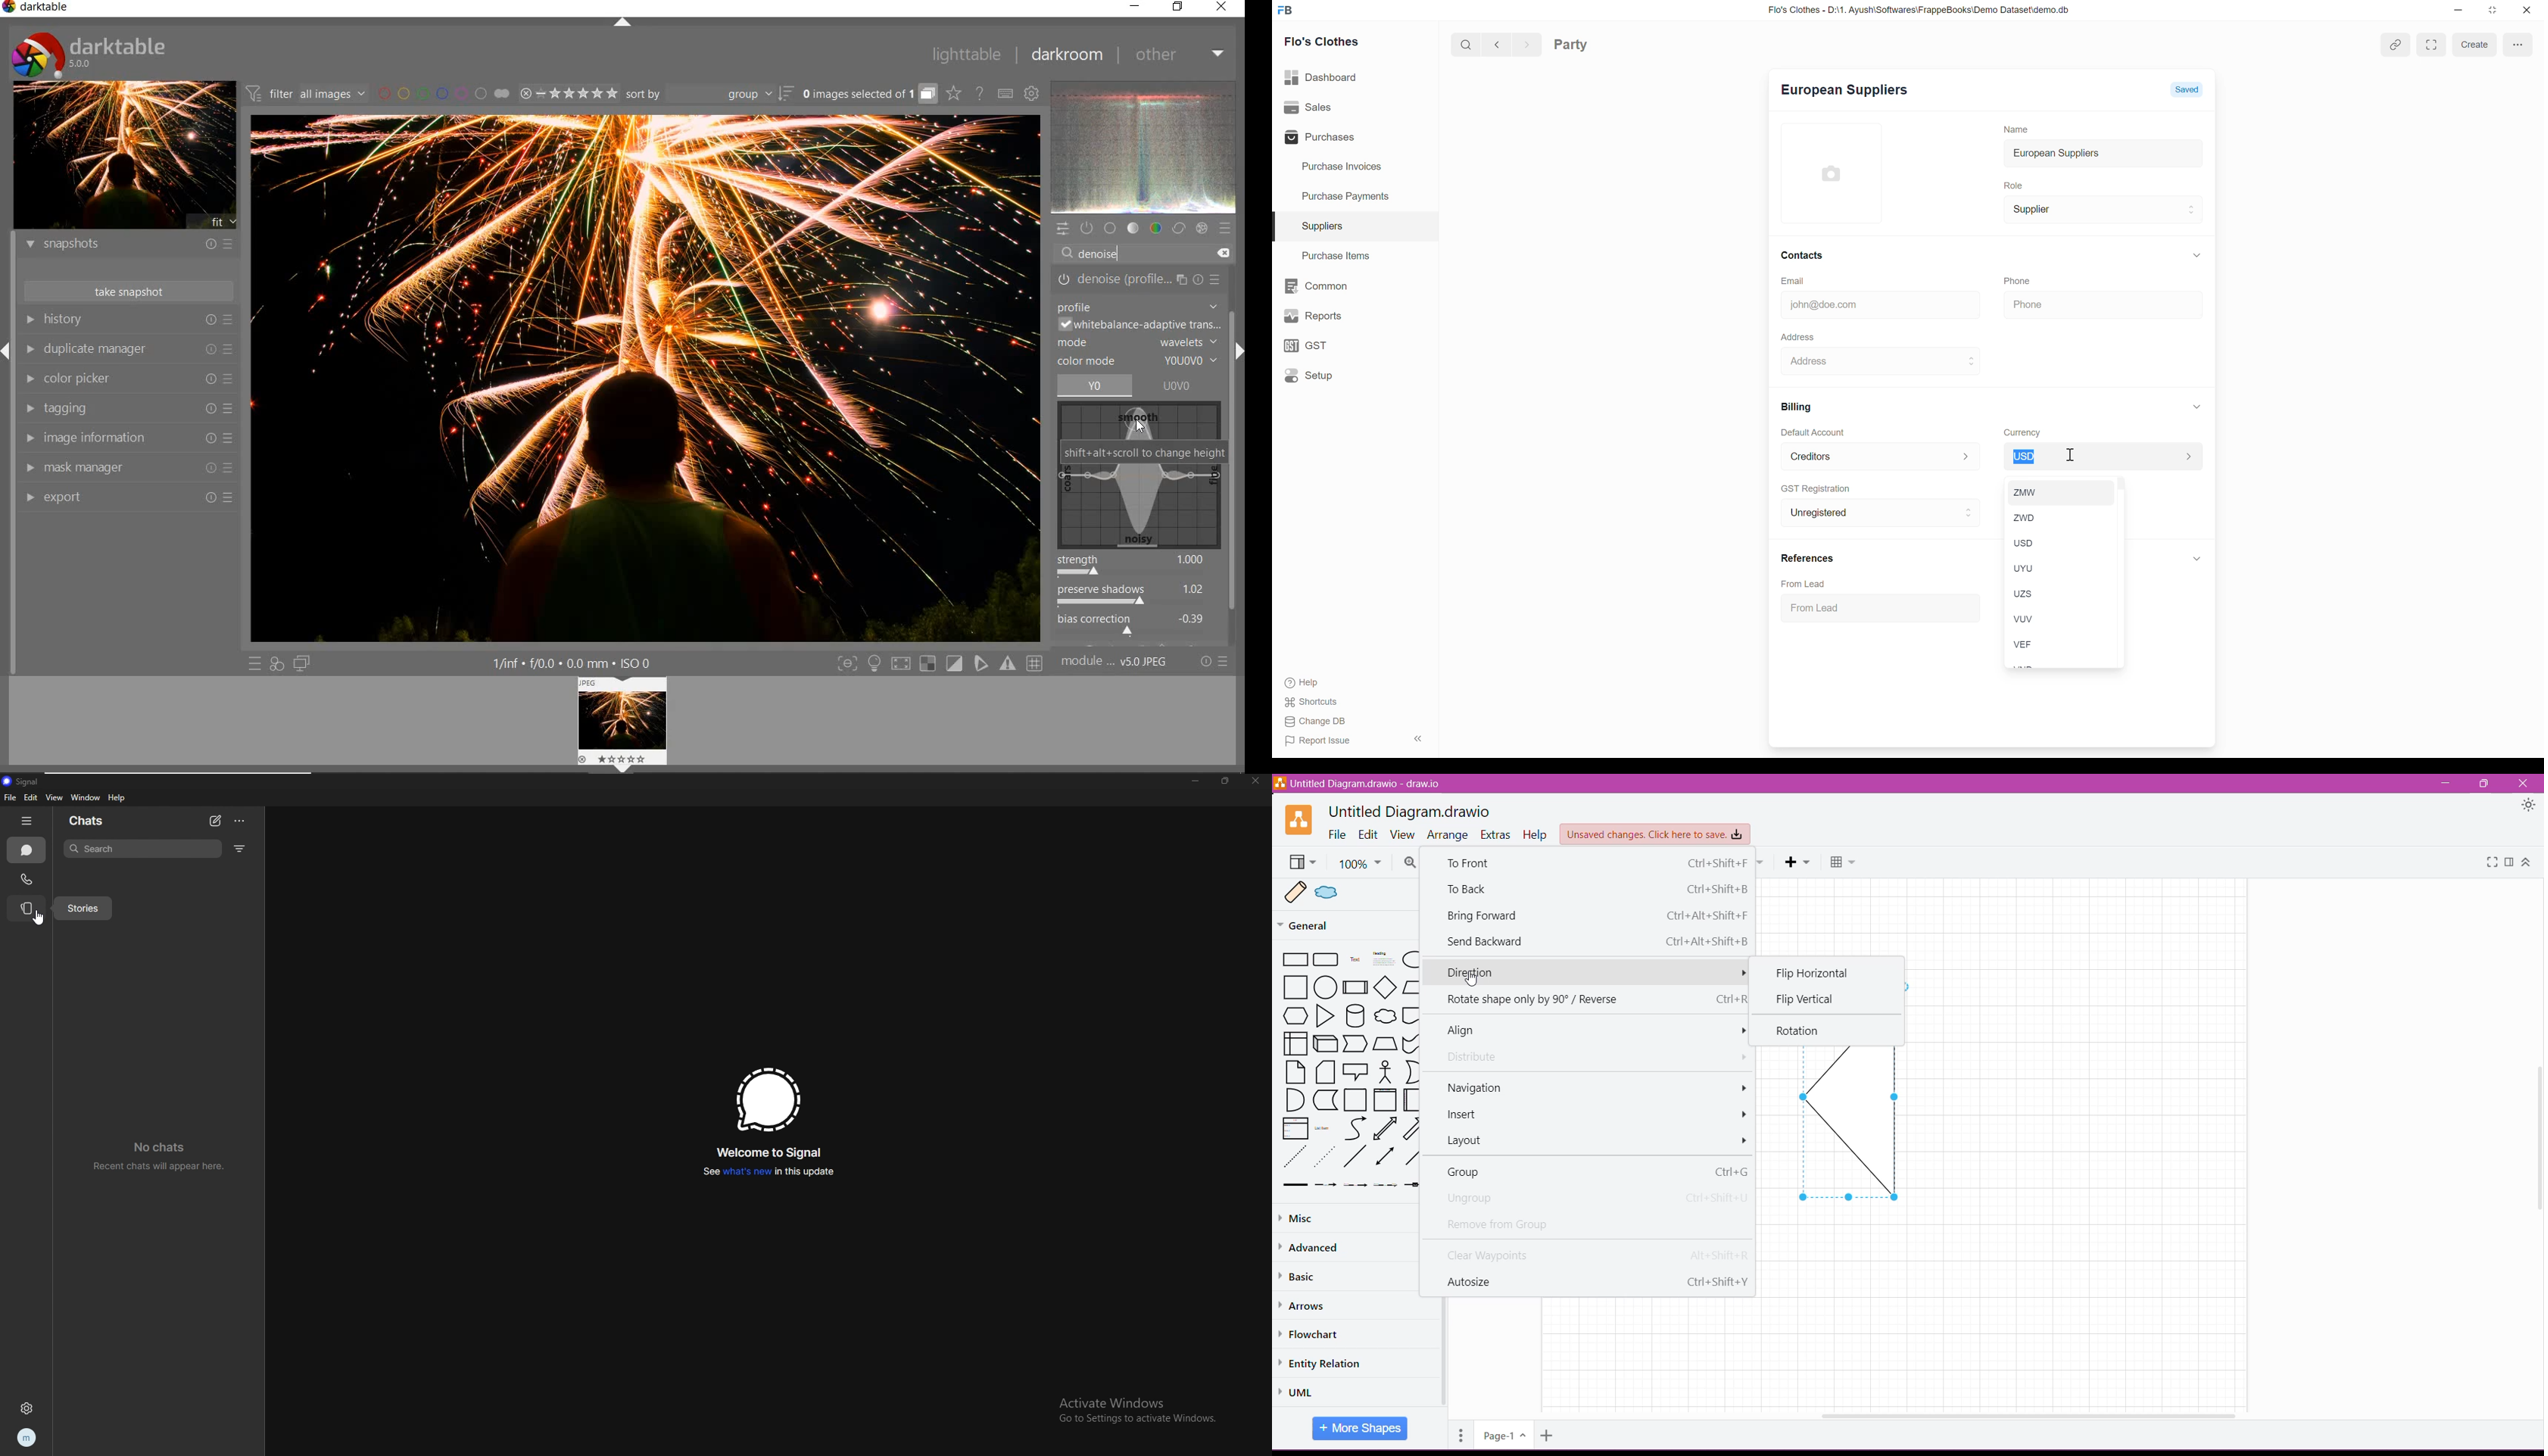 The width and height of the screenshot is (2548, 1456). What do you see at coordinates (1359, 783) in the screenshot?
I see `Untitled Diagram.draw.io - draw.io` at bounding box center [1359, 783].